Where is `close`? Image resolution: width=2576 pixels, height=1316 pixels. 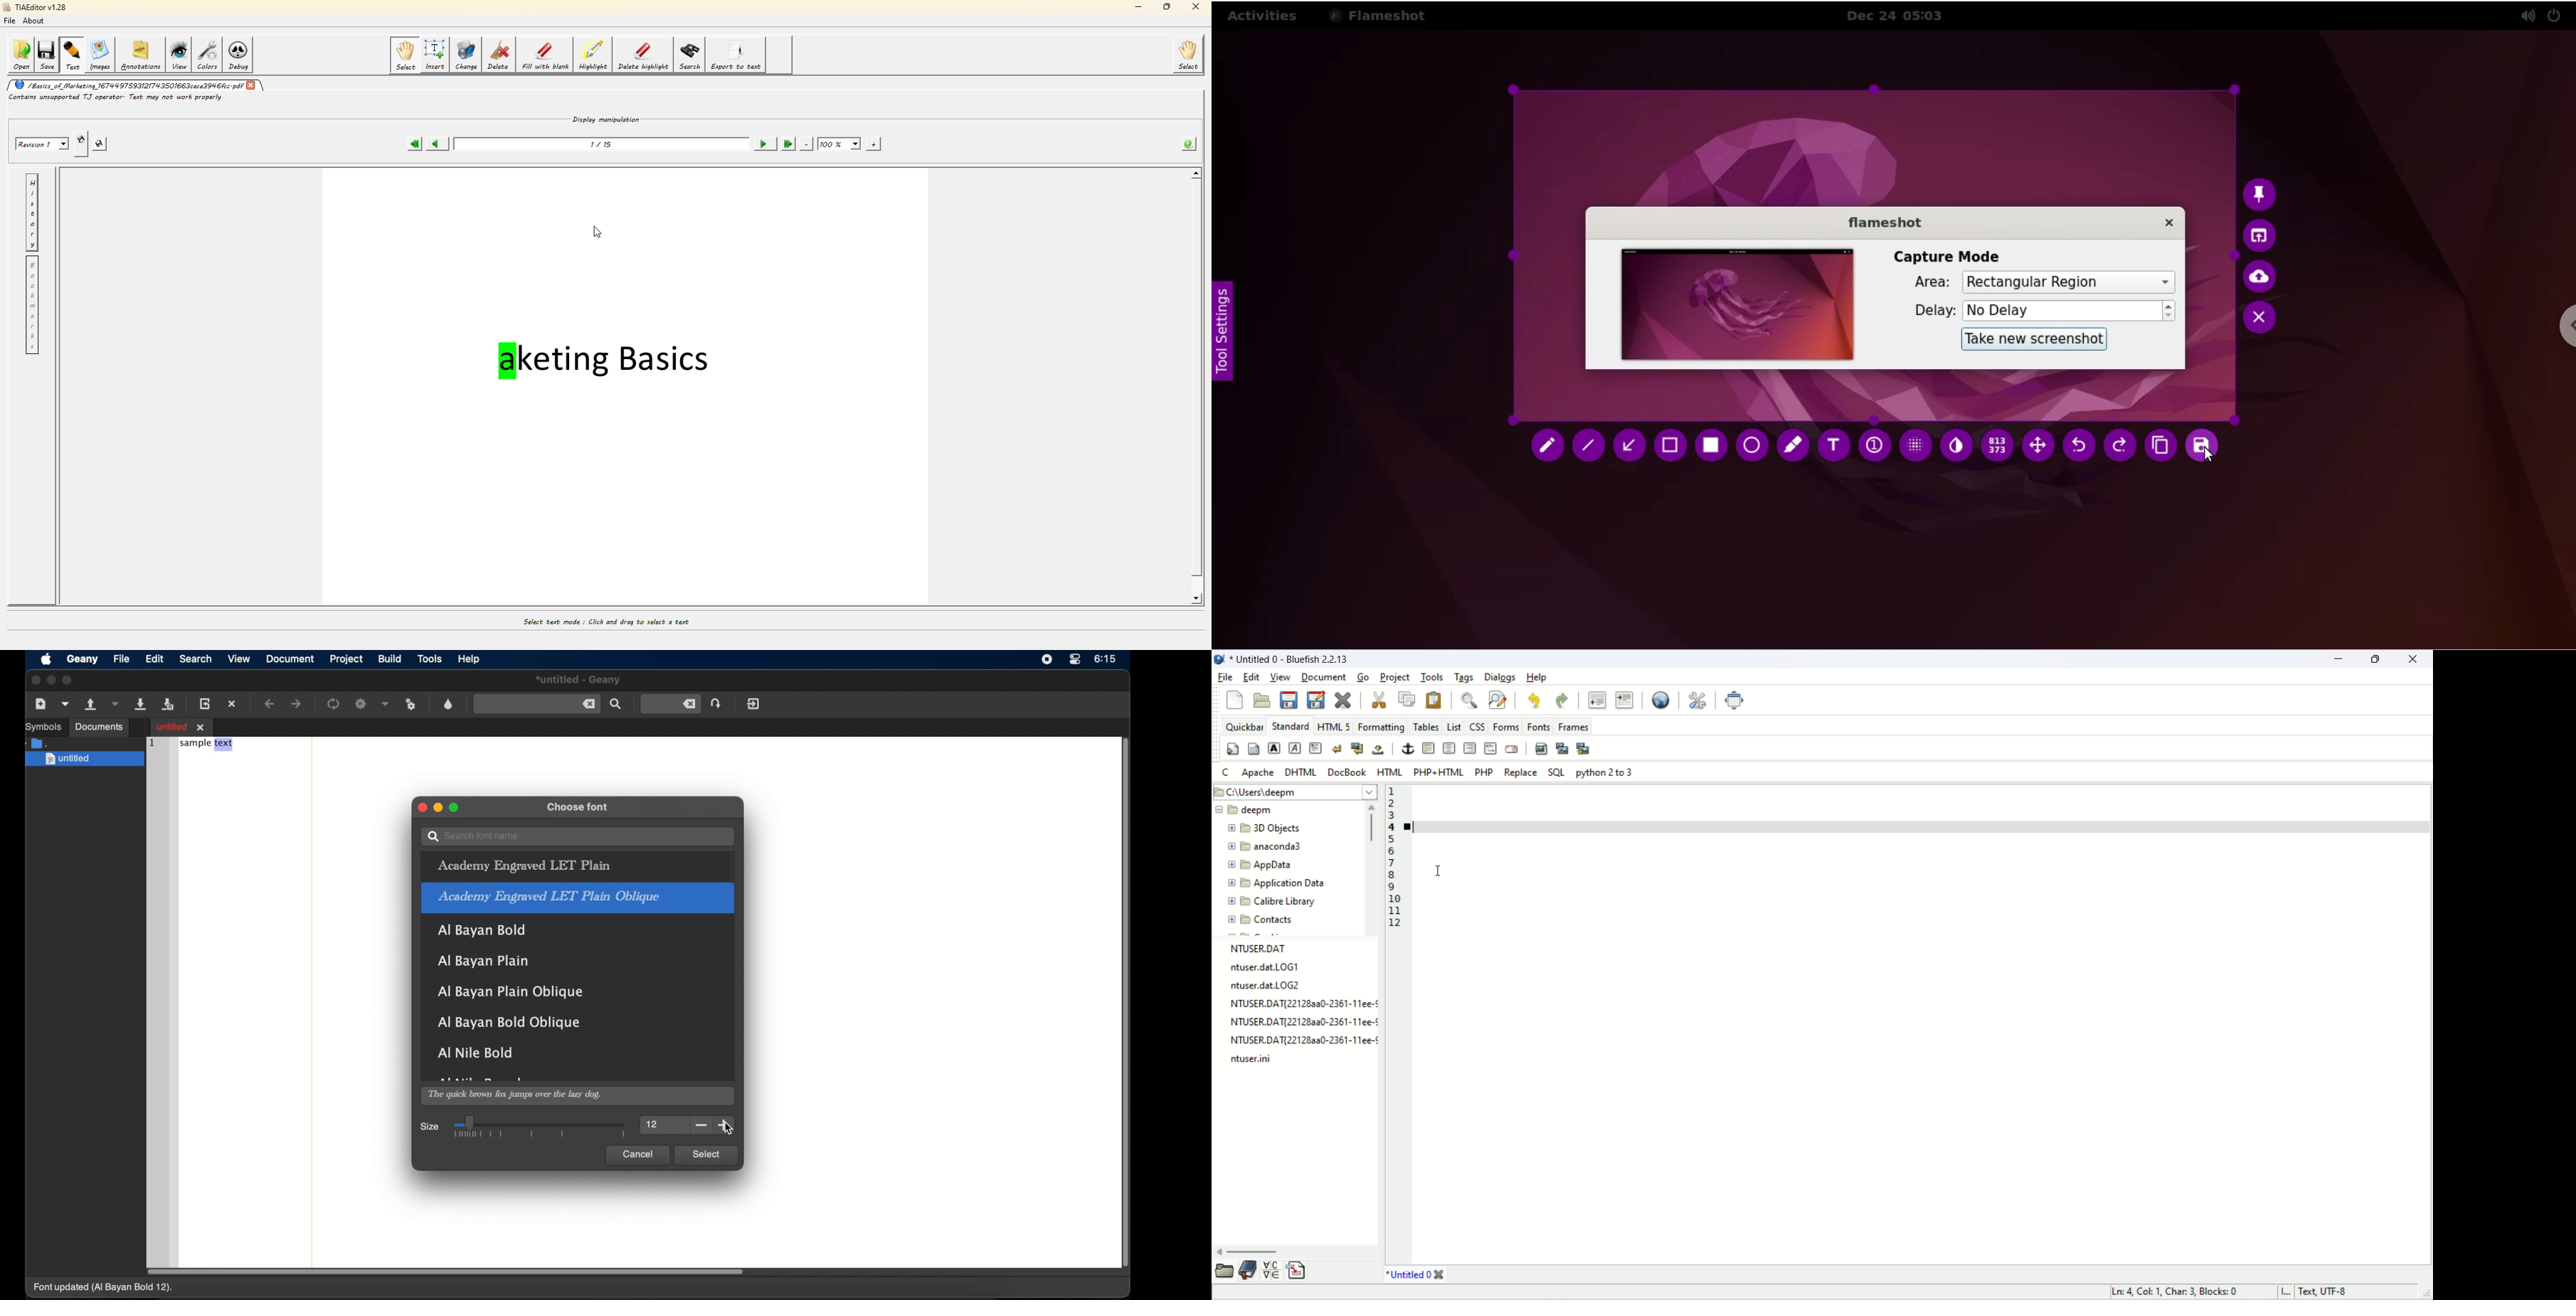
close is located at coordinates (2413, 659).